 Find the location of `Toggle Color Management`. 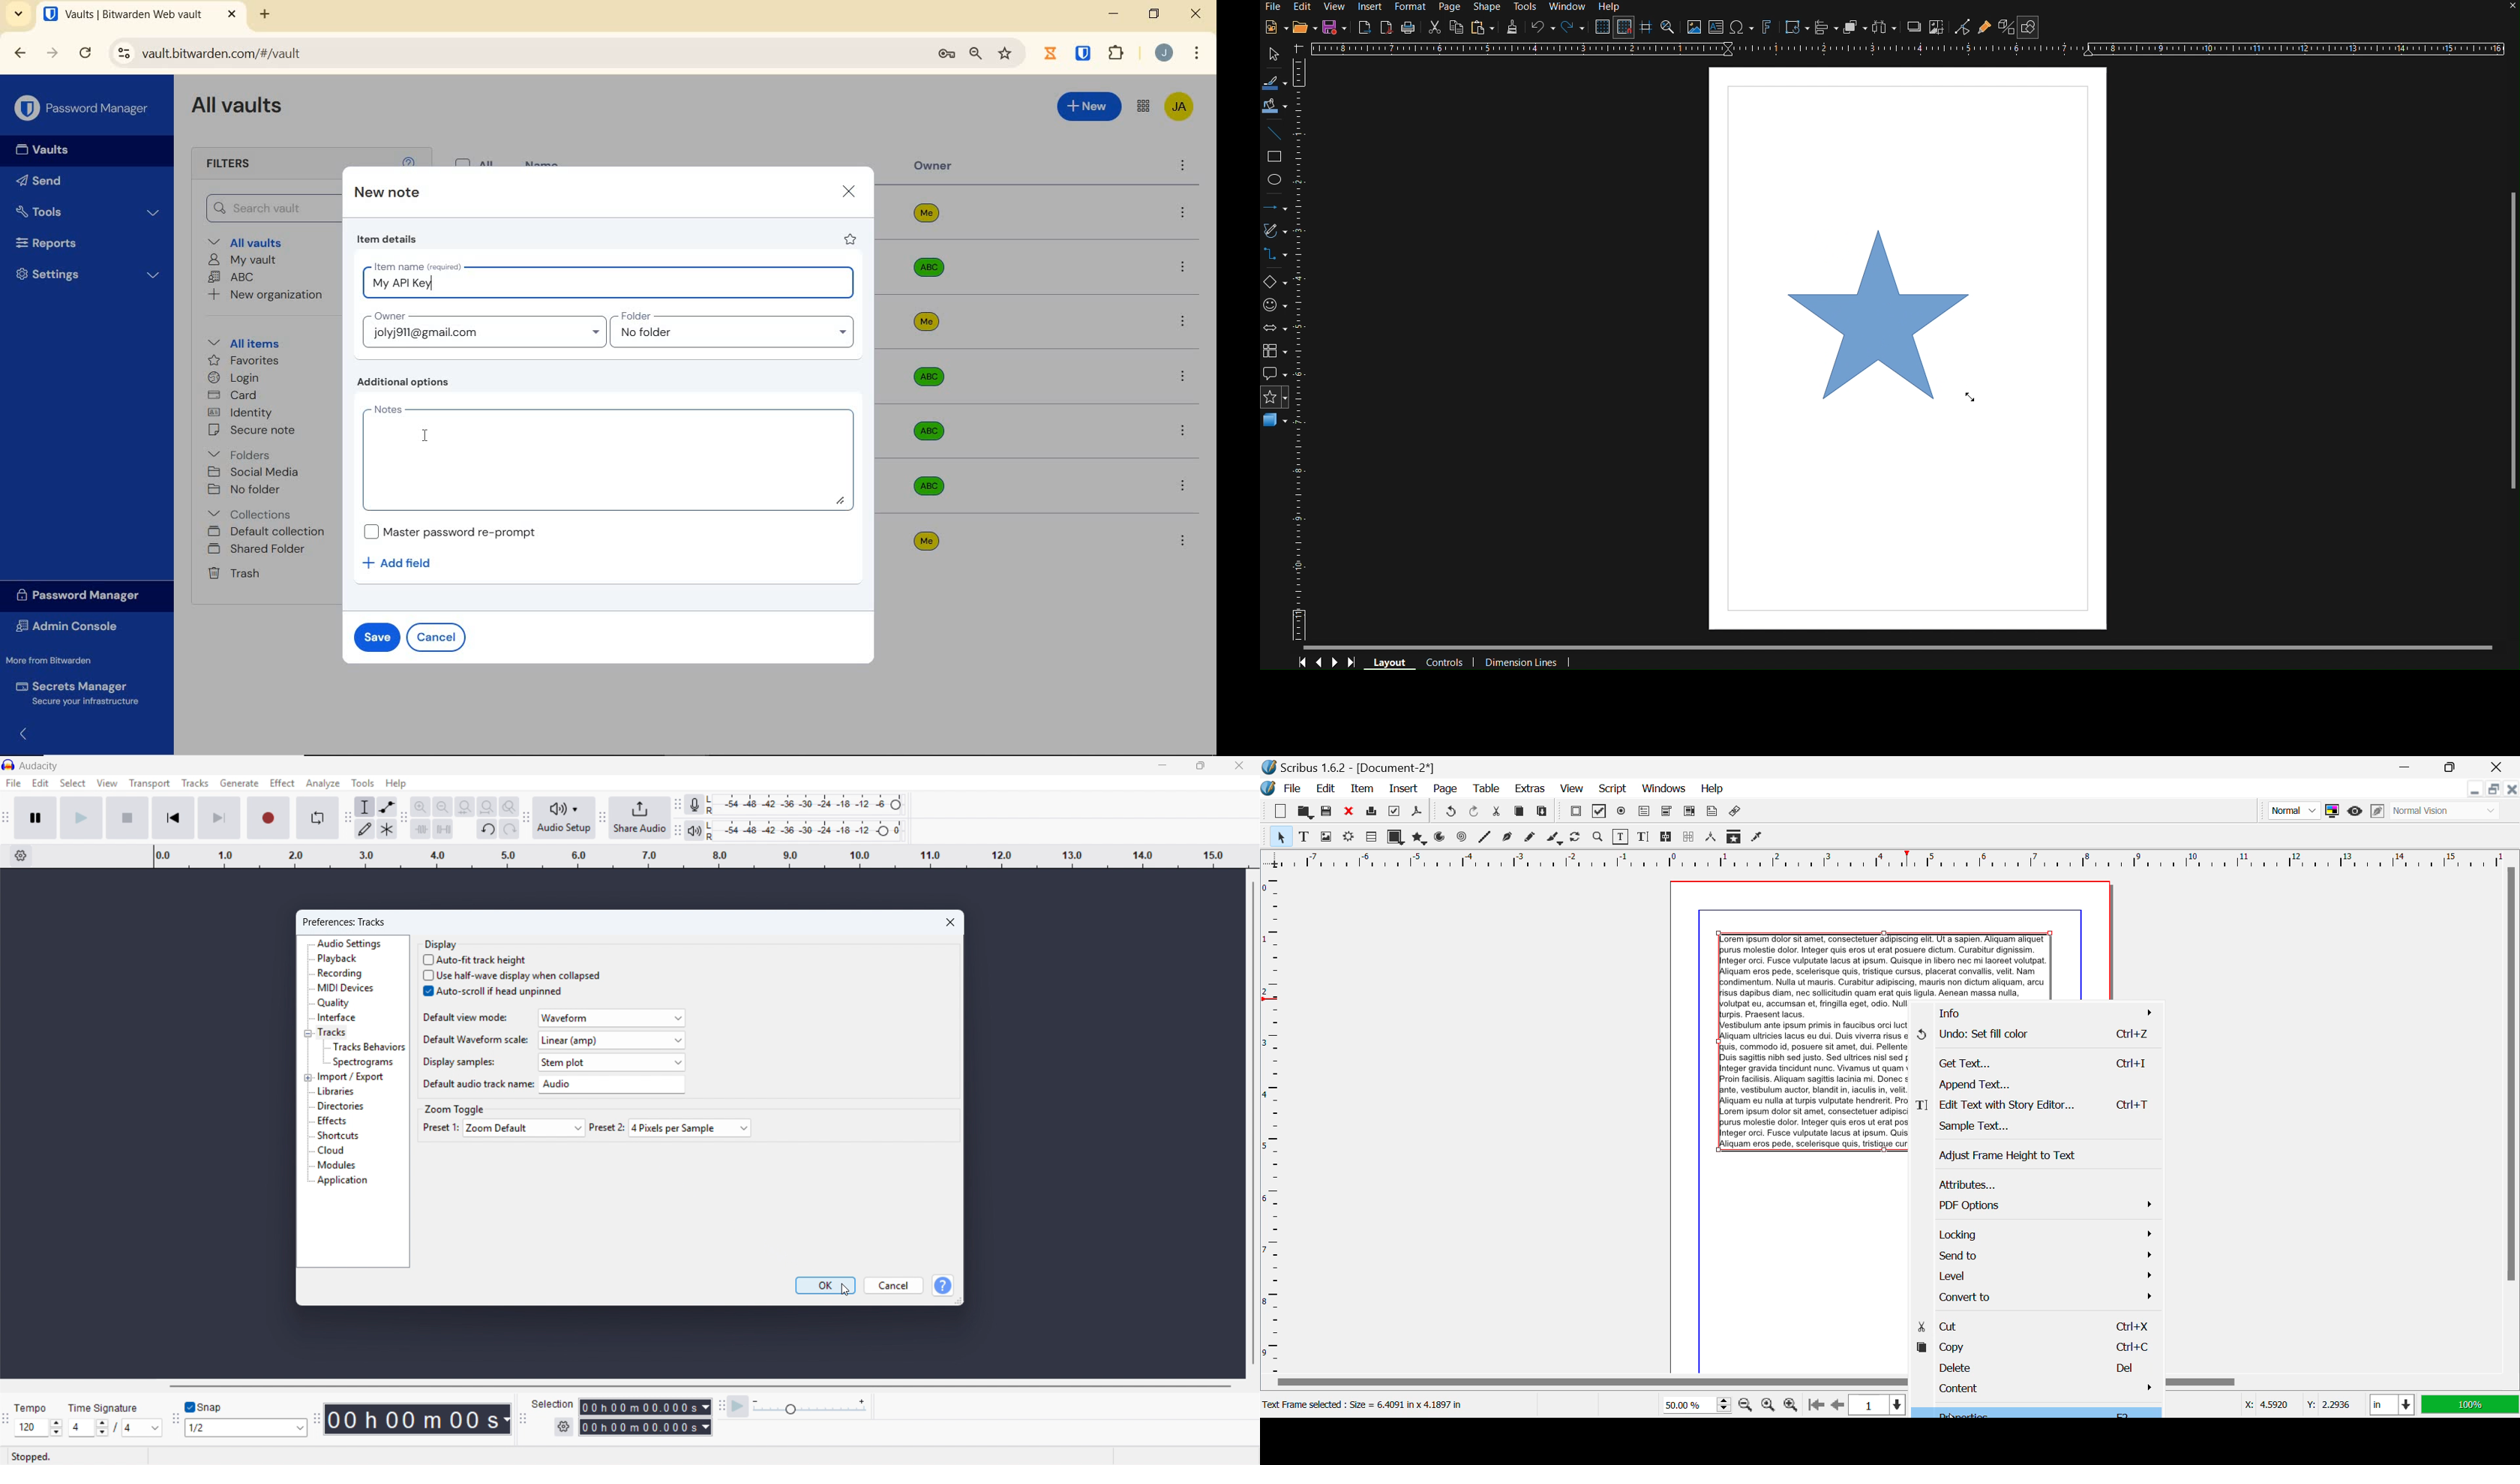

Toggle Color Management is located at coordinates (2332, 811).